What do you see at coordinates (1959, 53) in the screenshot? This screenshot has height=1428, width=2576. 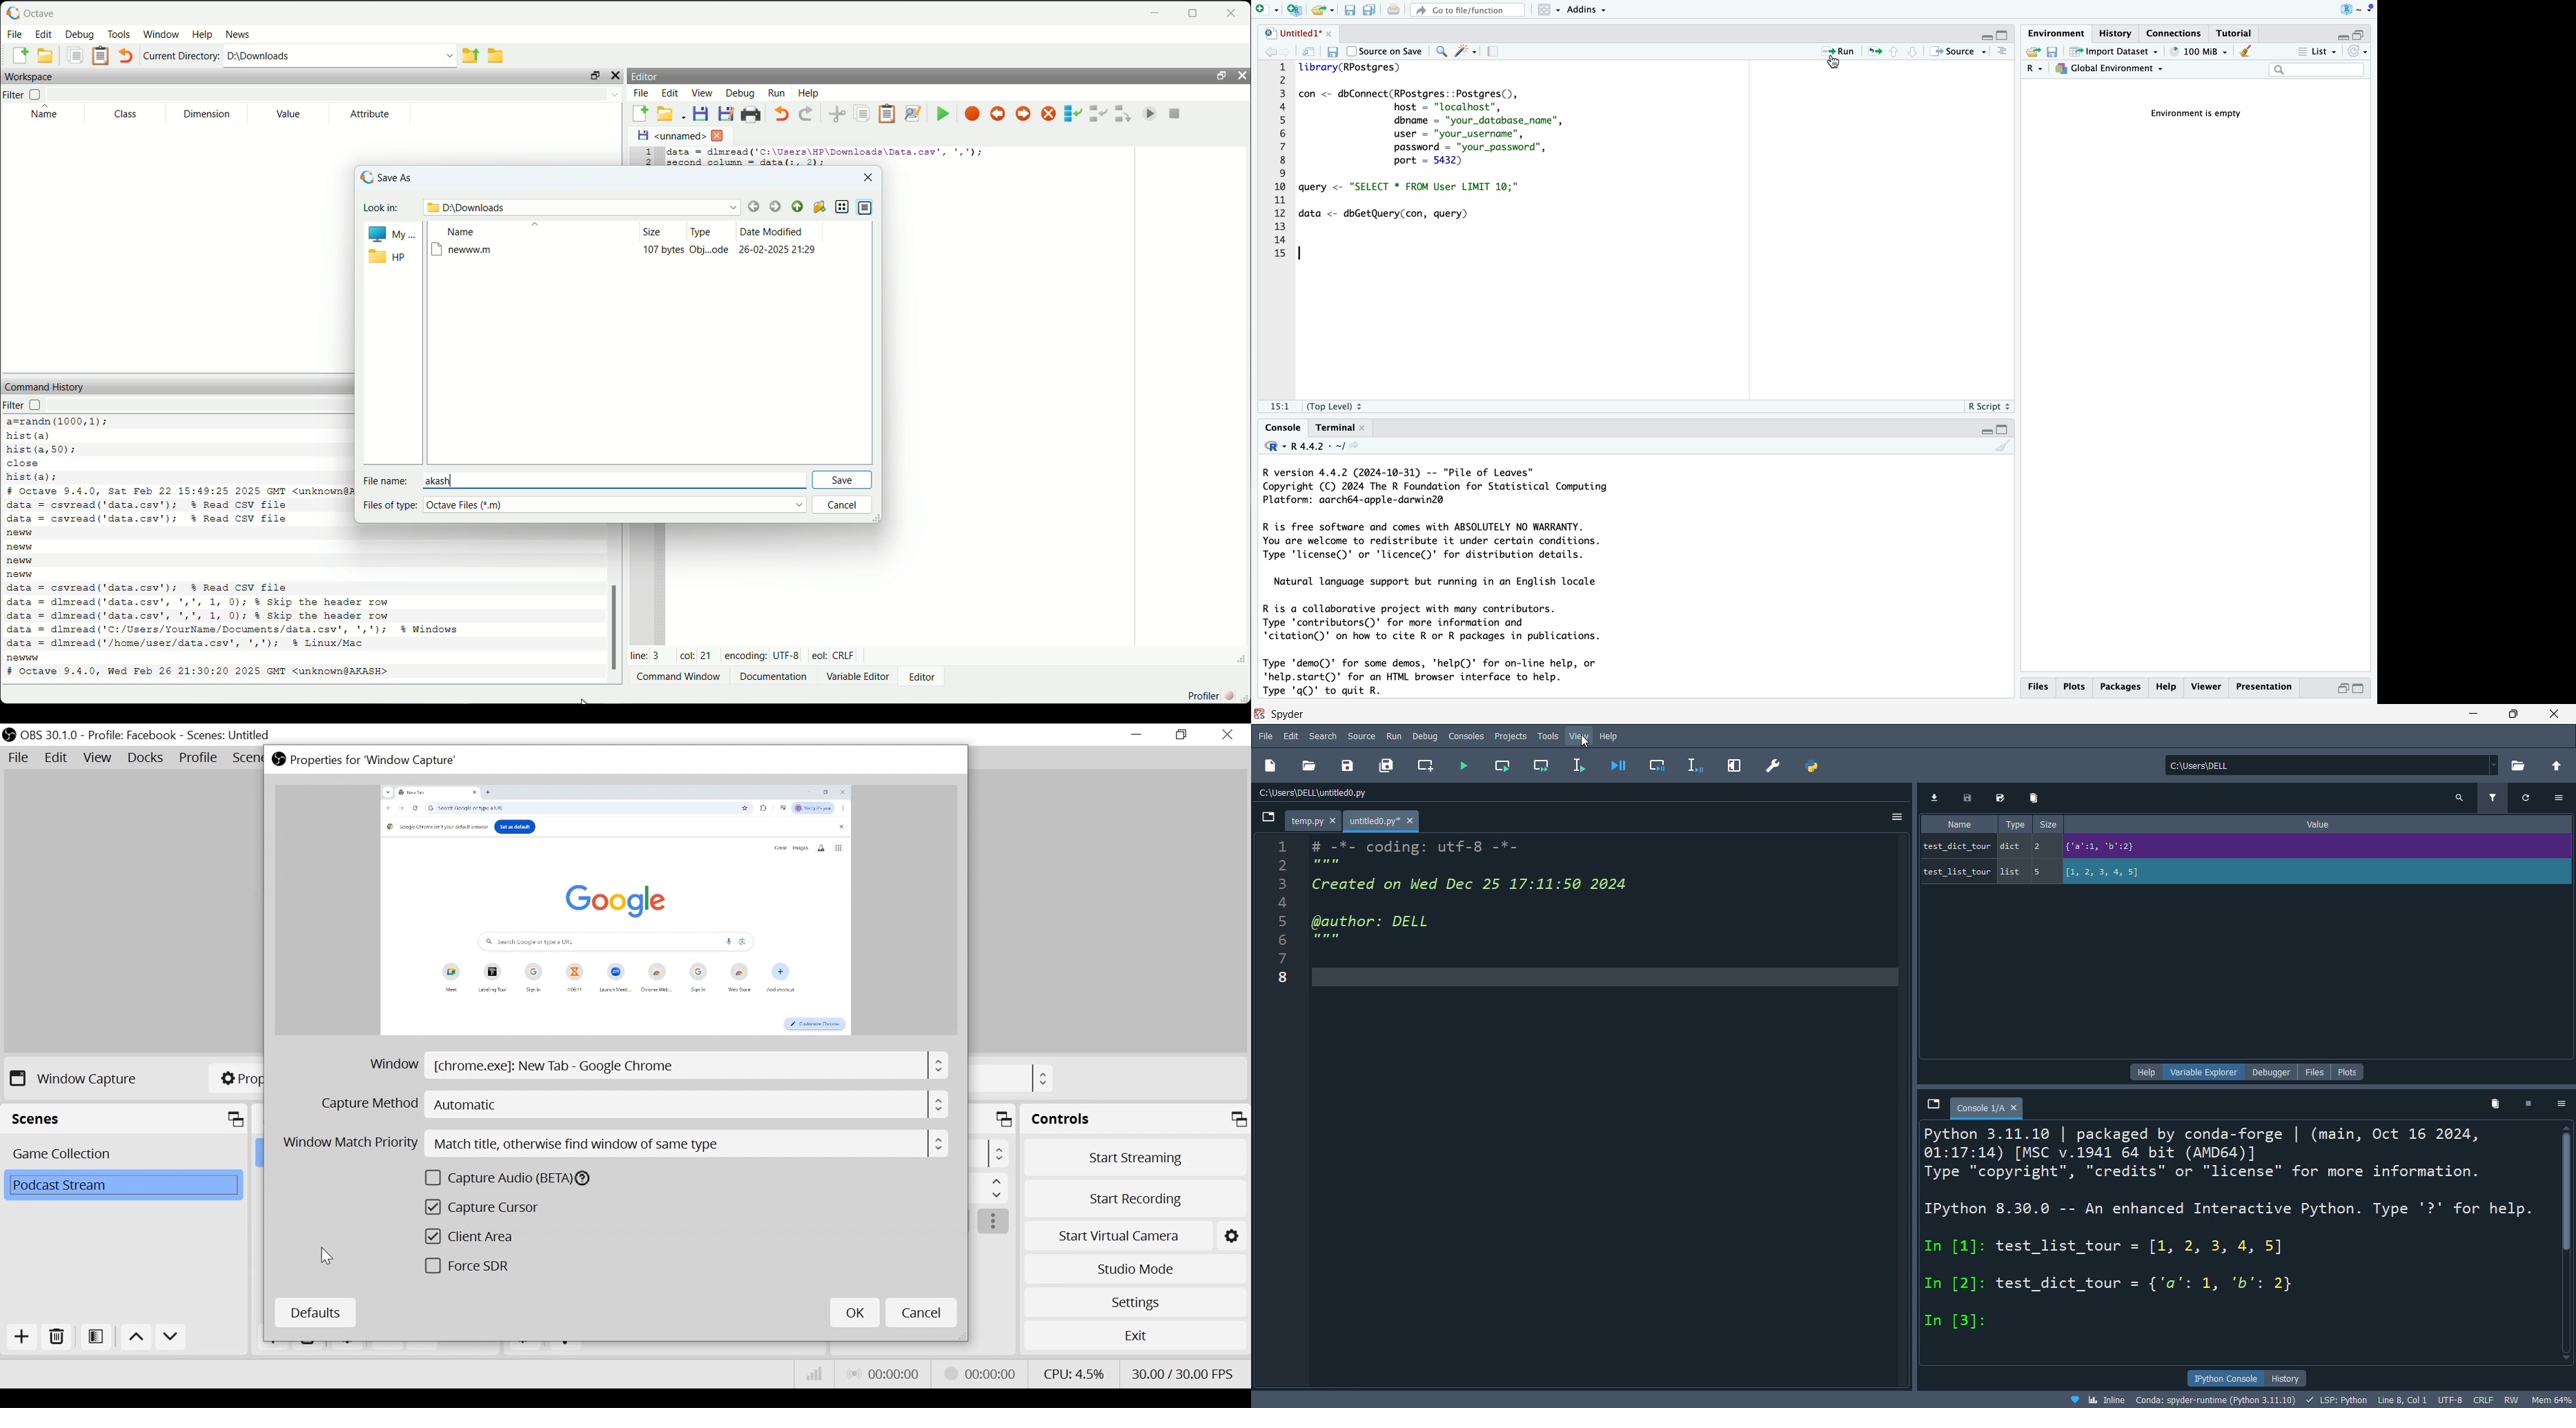 I see `source` at bounding box center [1959, 53].